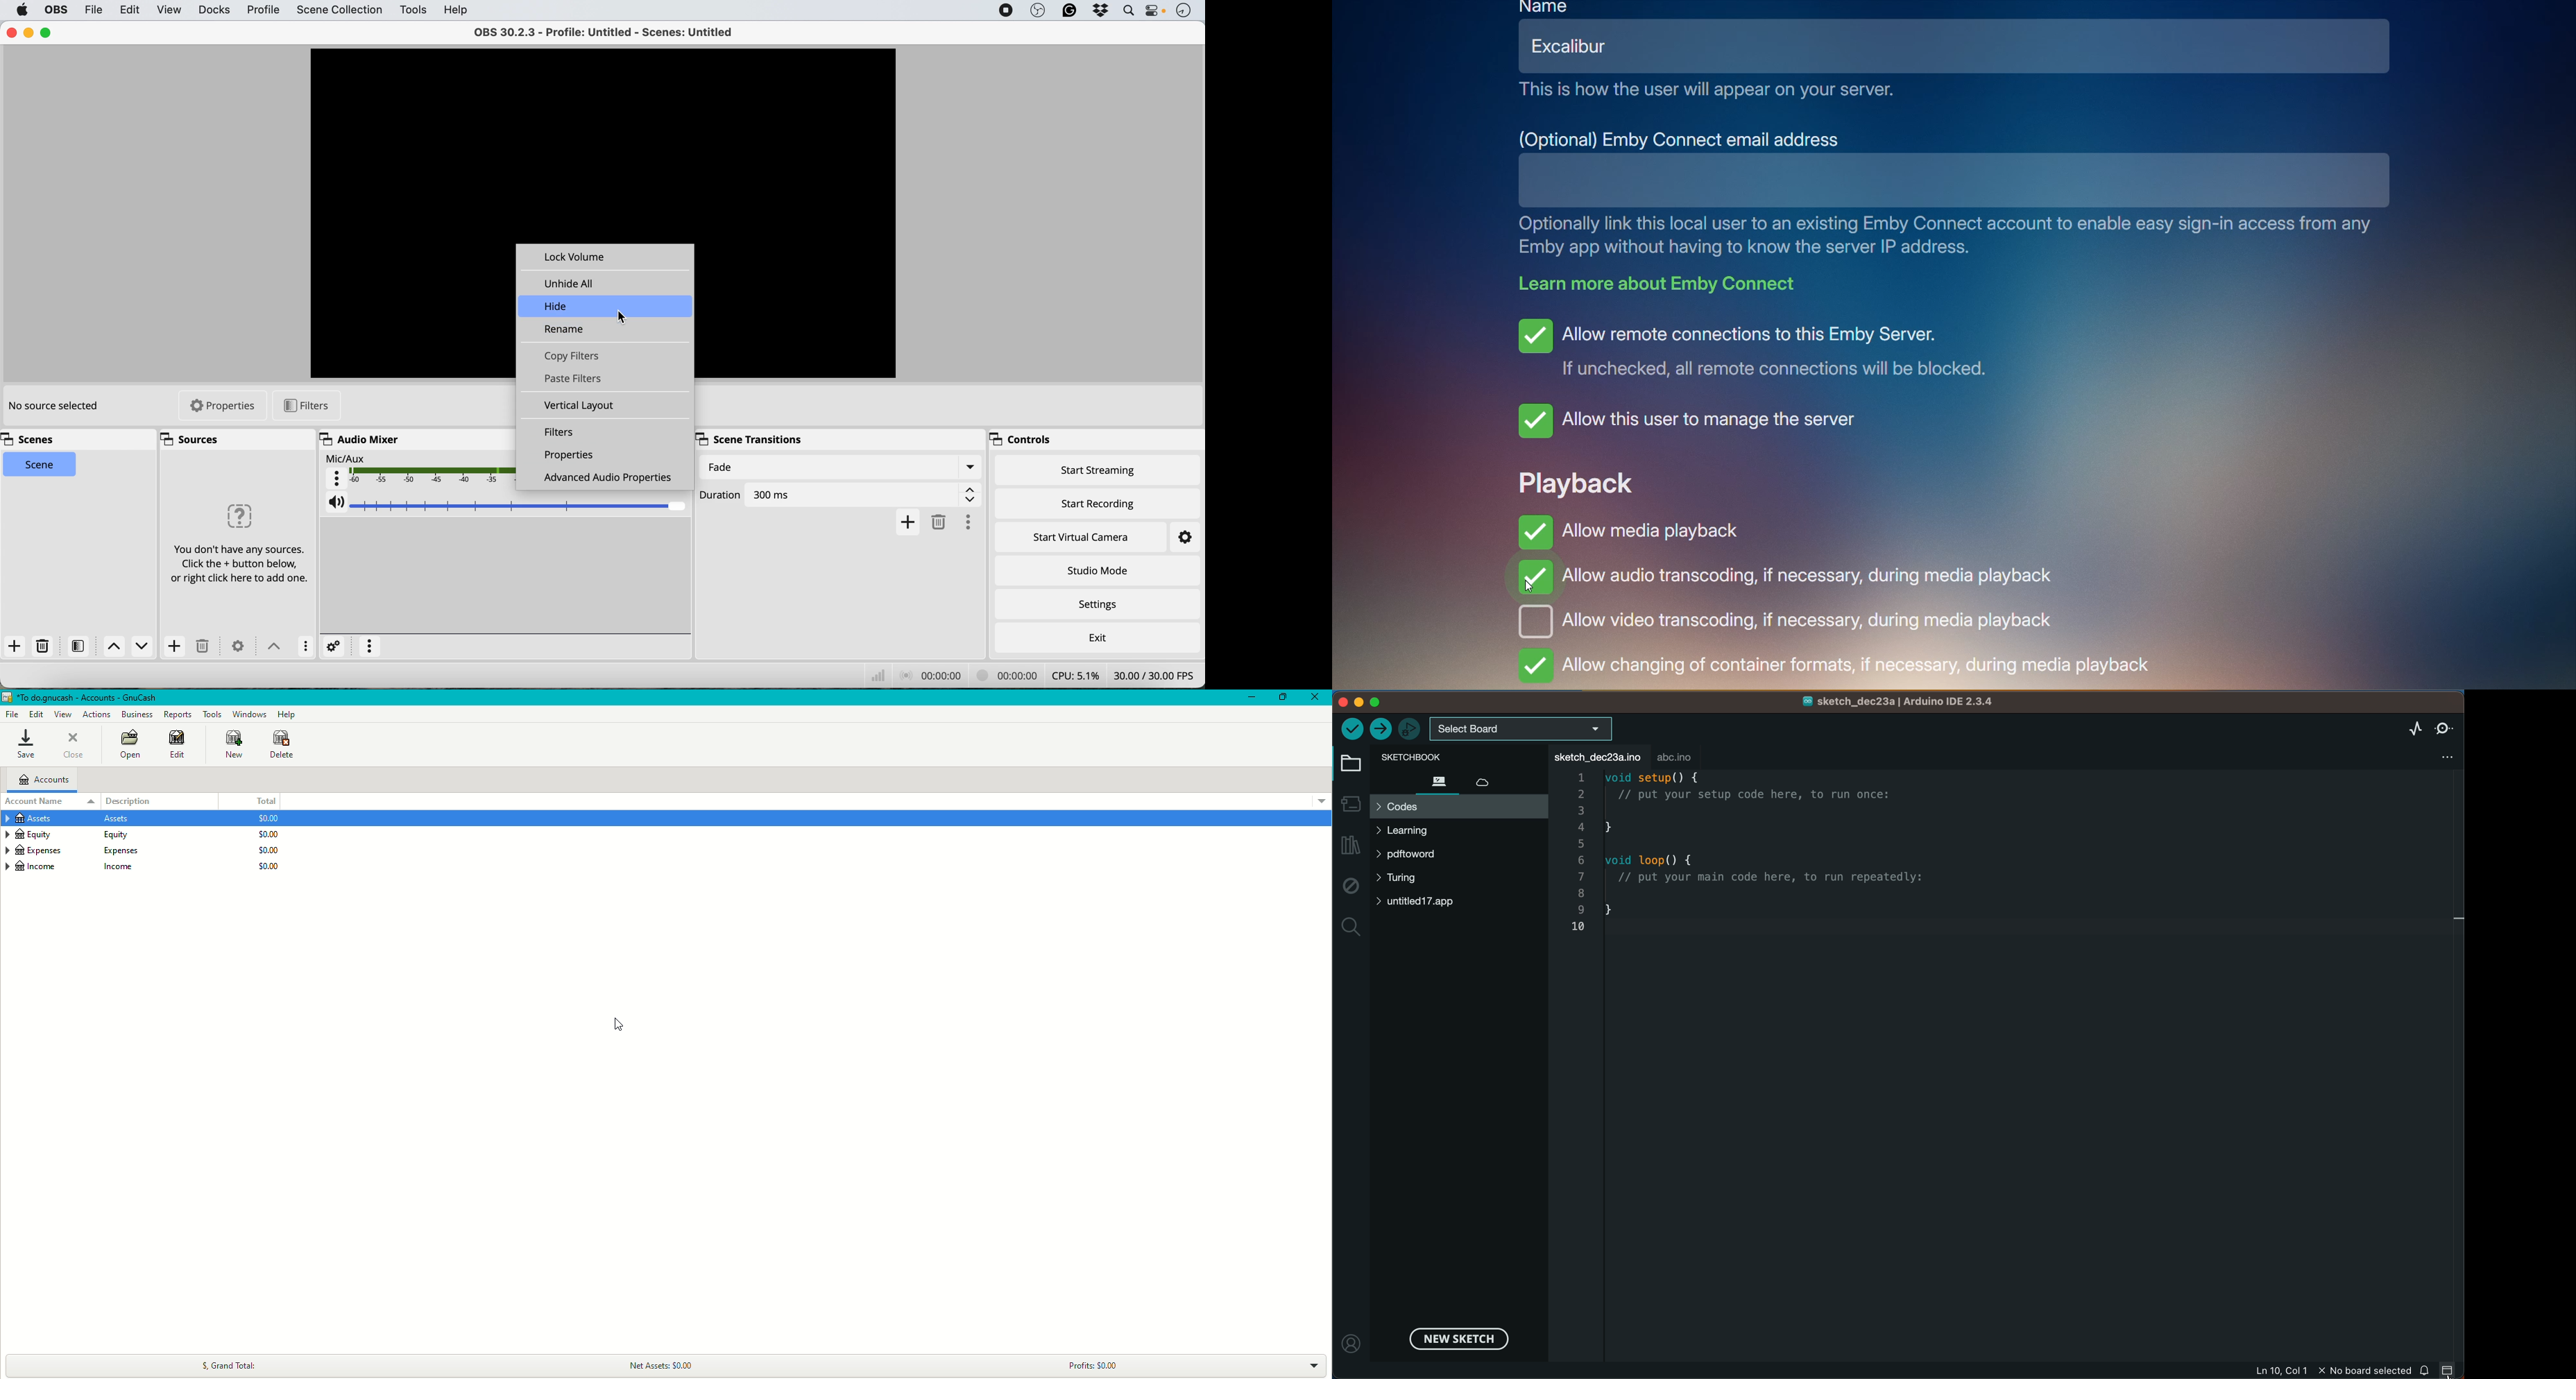 The image size is (2576, 1400). Describe the element at coordinates (1101, 11) in the screenshot. I see `dropbox` at that location.